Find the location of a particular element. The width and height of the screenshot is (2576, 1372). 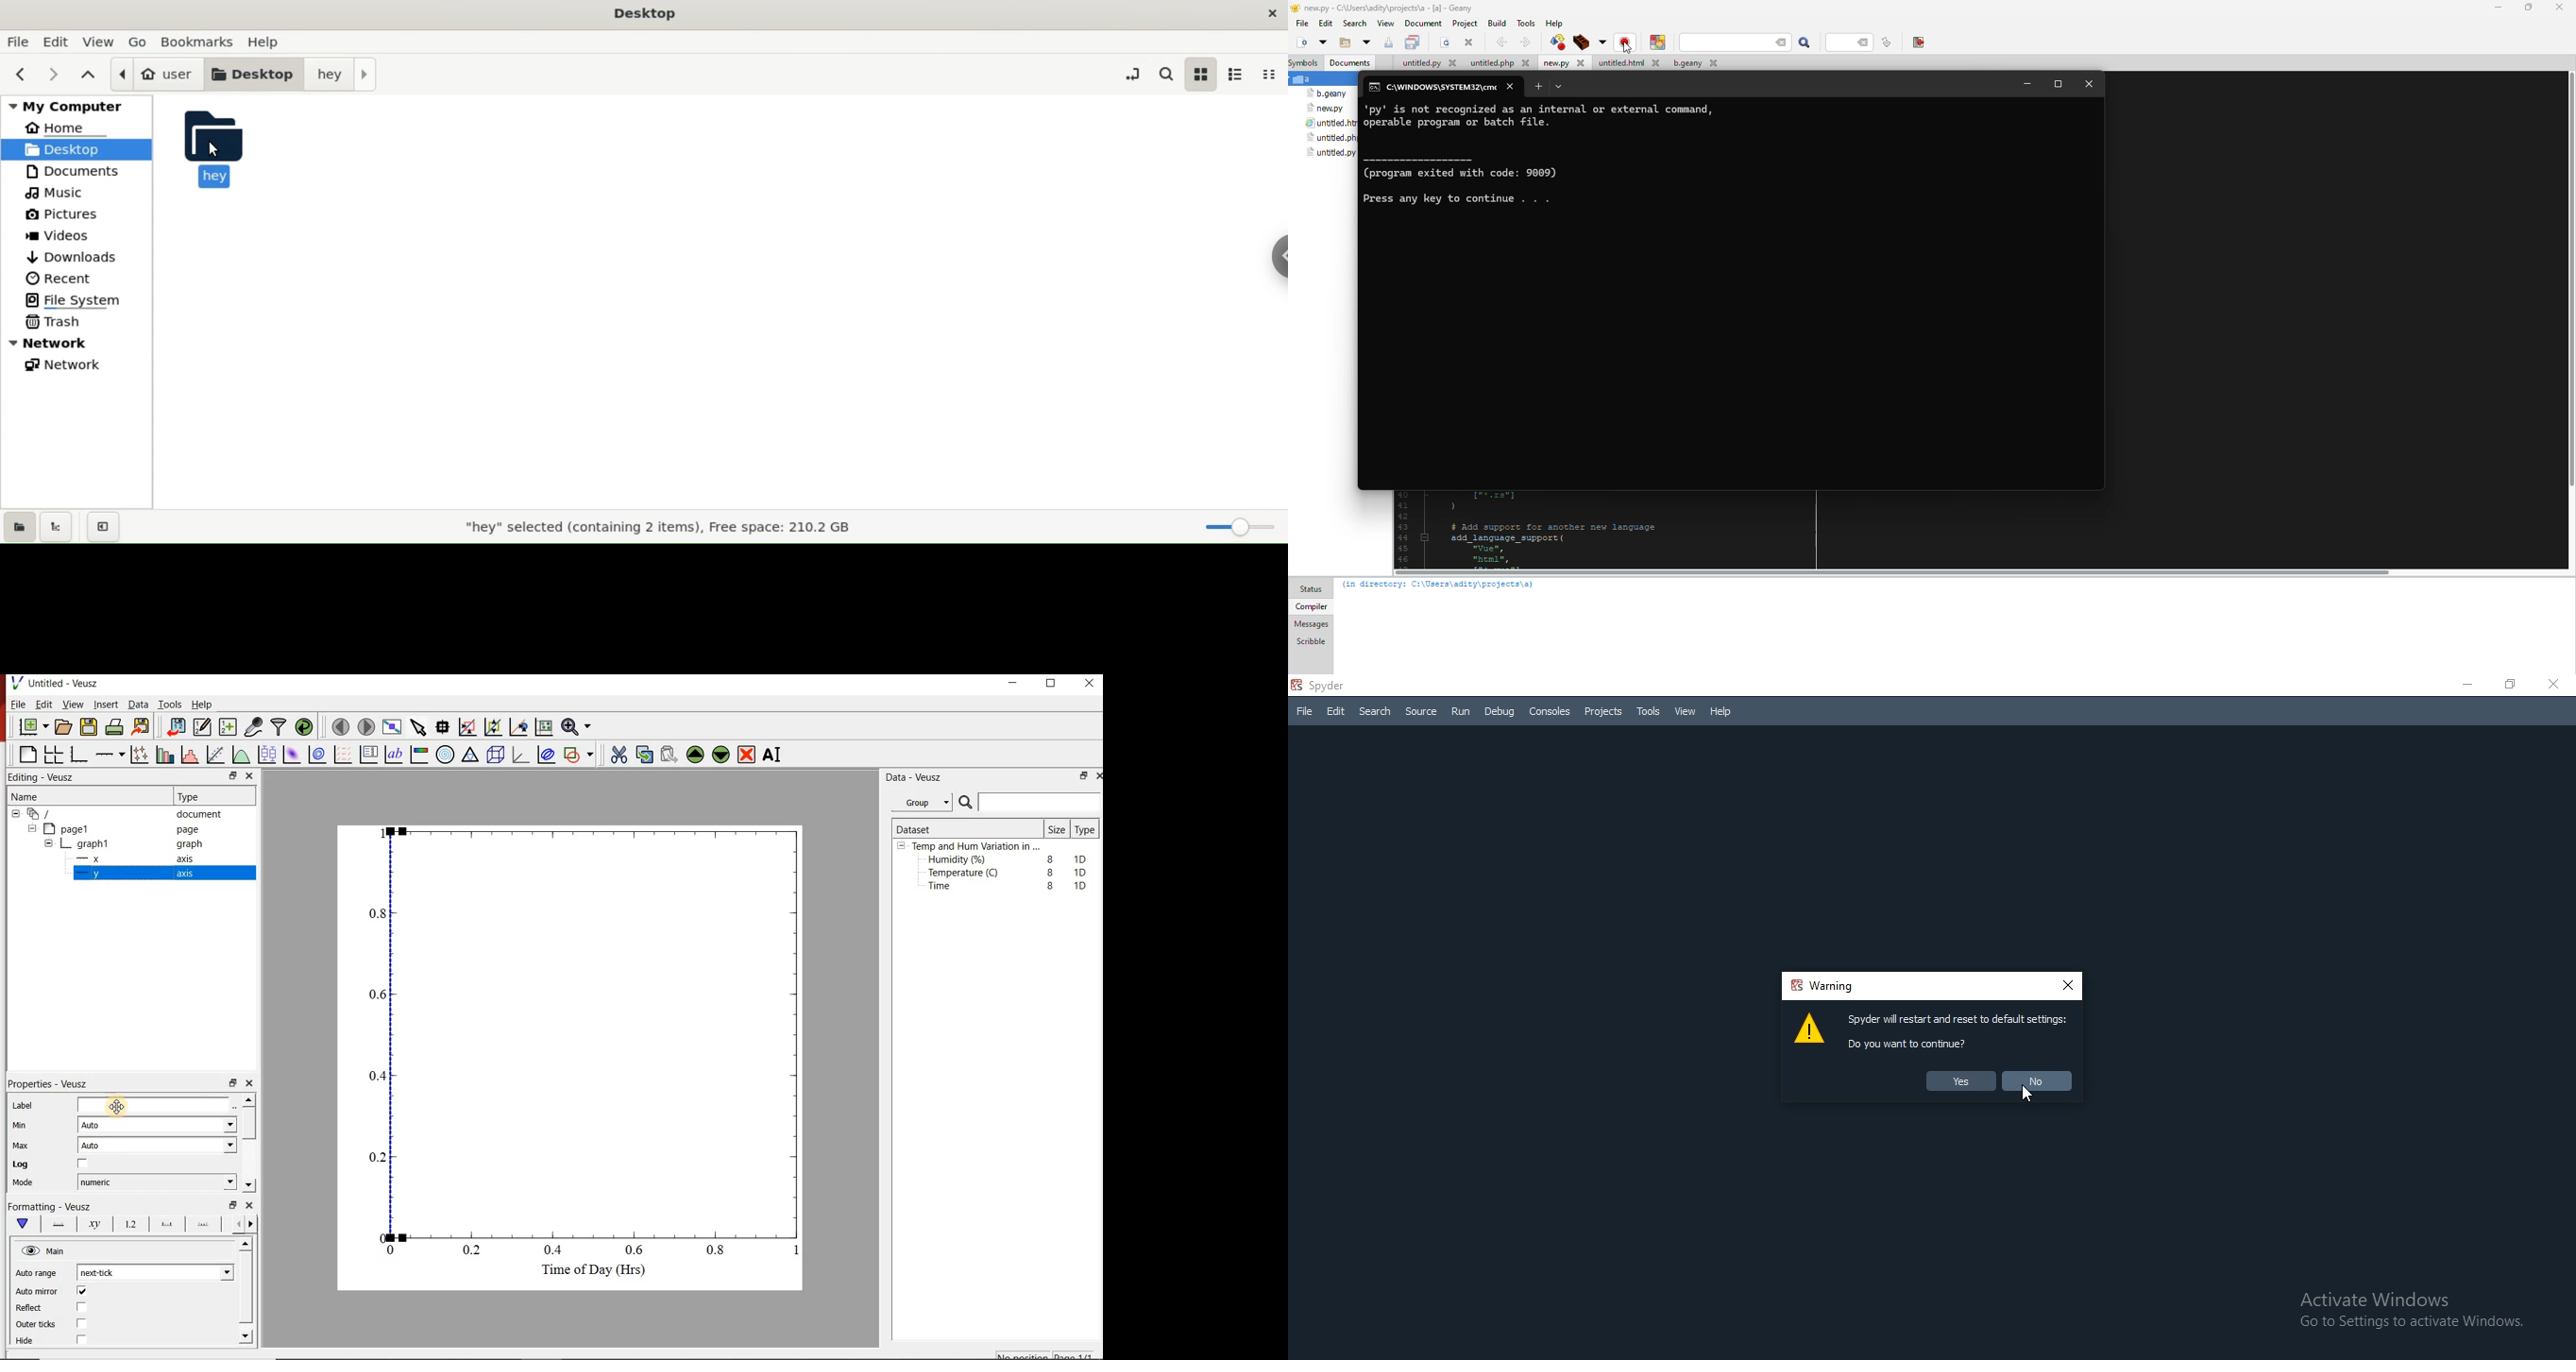

project is located at coordinates (1465, 23).